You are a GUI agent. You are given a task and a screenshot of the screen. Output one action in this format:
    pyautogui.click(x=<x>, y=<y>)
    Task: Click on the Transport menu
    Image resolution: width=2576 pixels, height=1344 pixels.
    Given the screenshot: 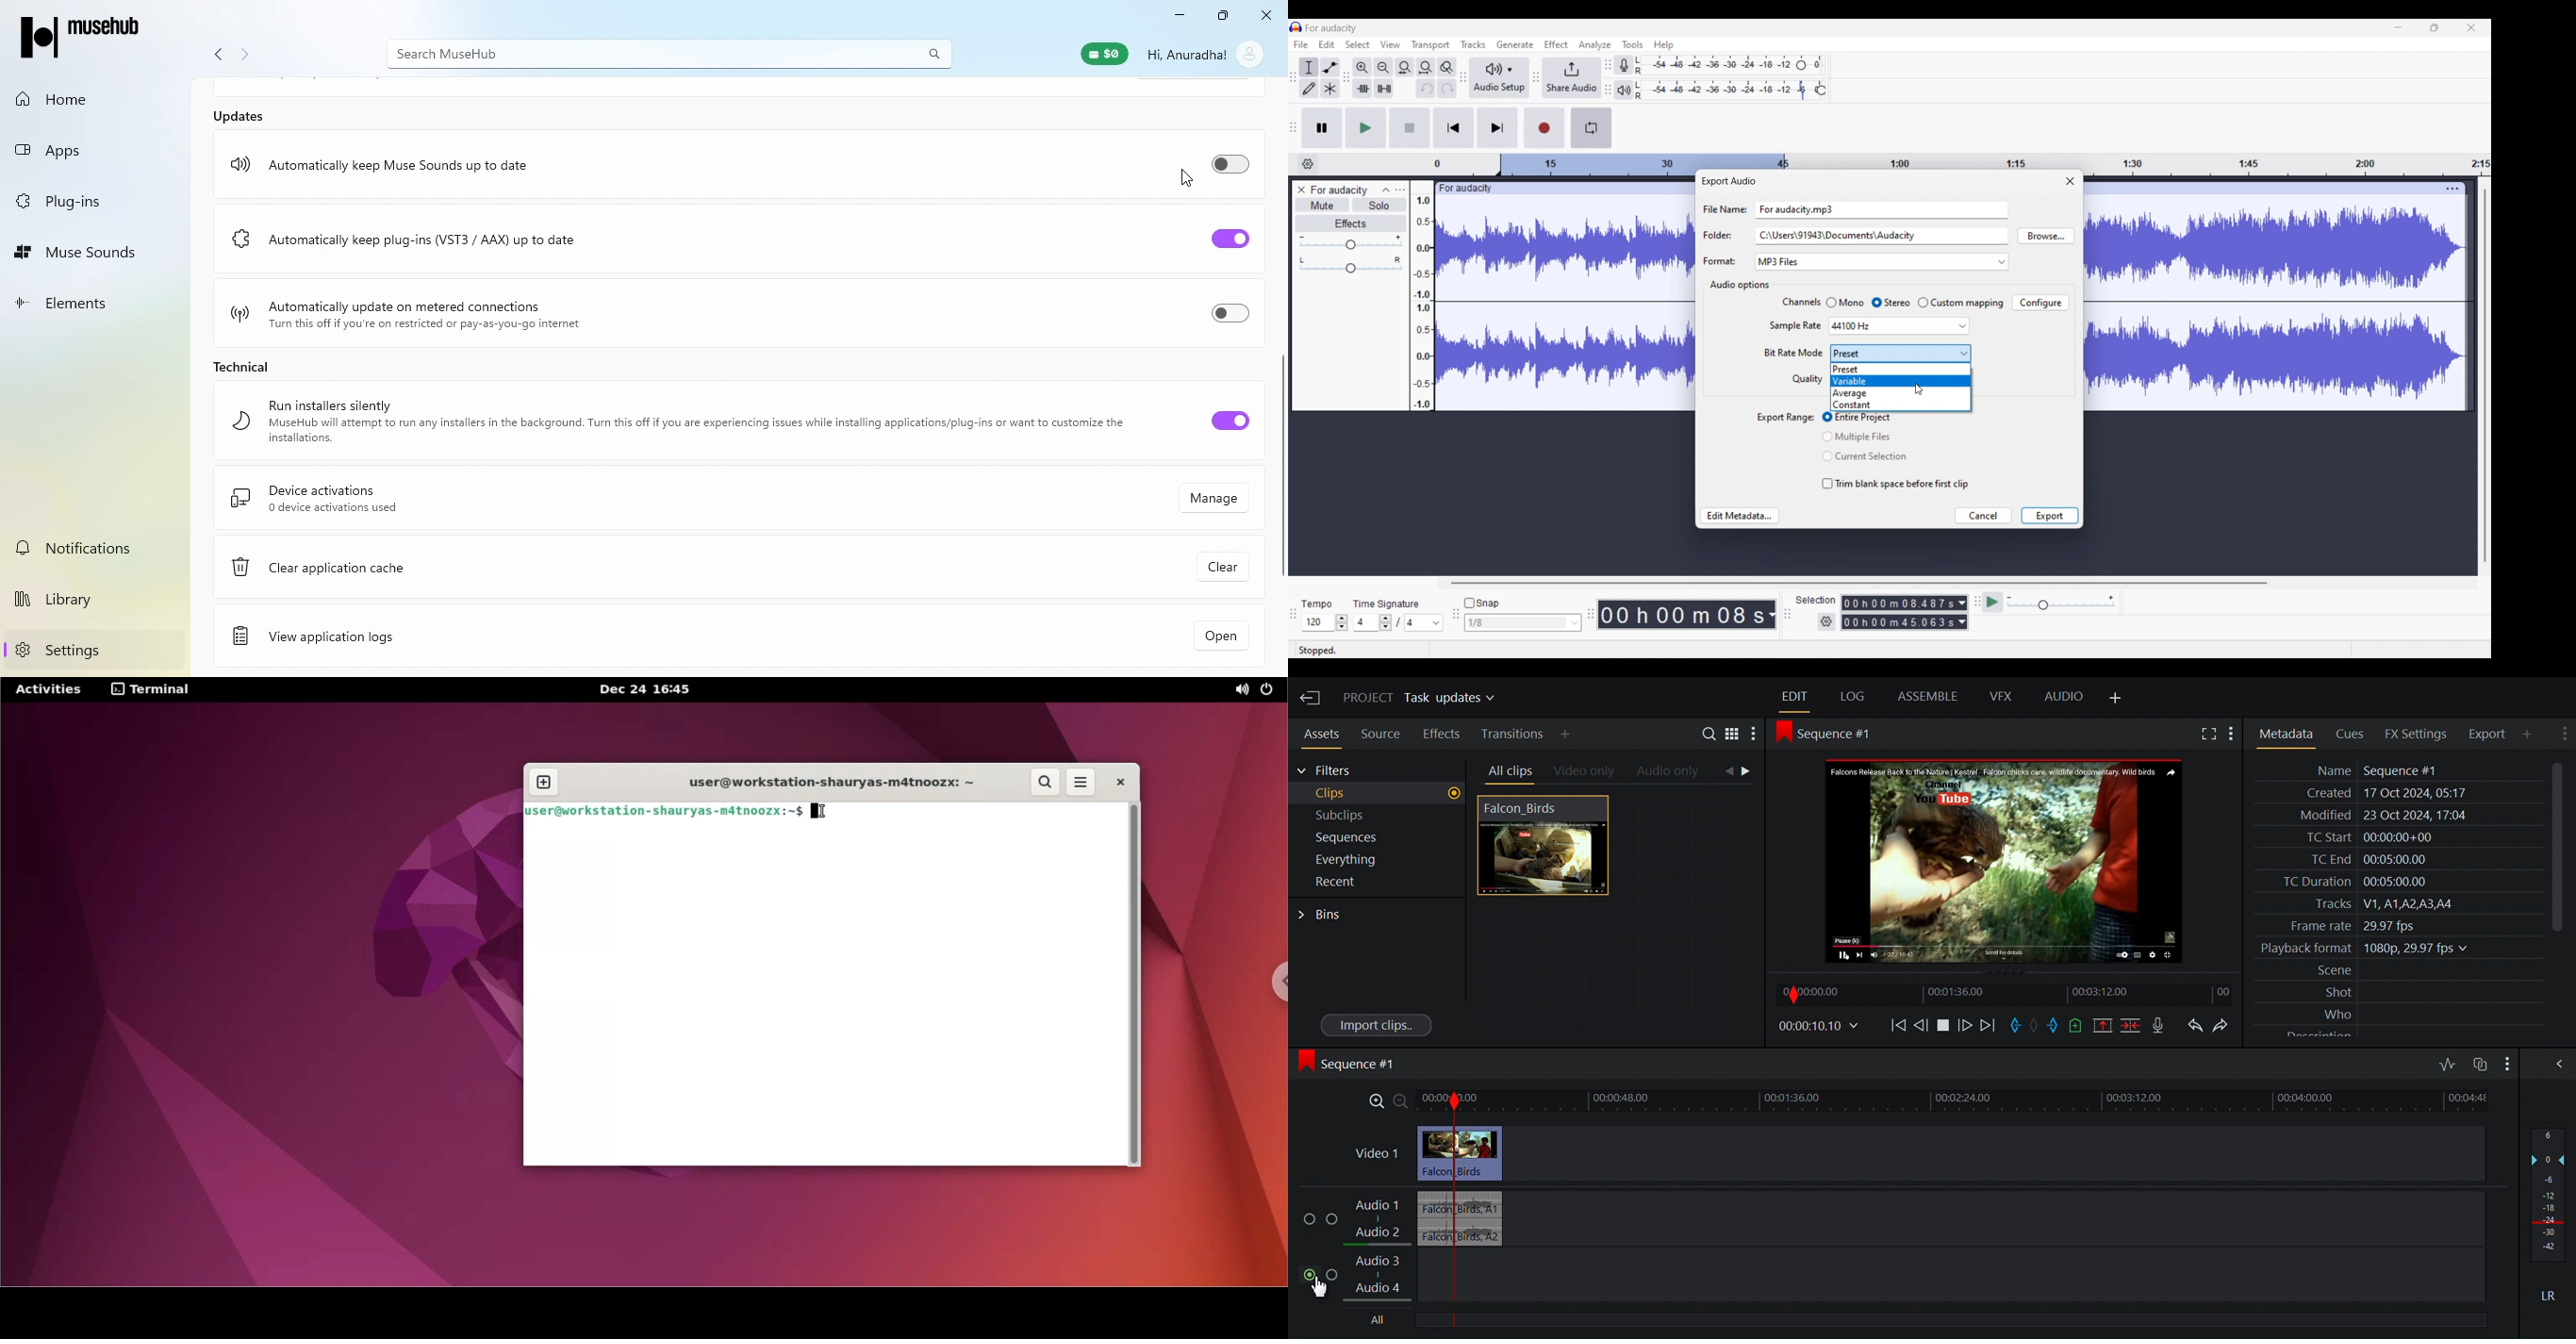 What is the action you would take?
    pyautogui.click(x=1431, y=45)
    